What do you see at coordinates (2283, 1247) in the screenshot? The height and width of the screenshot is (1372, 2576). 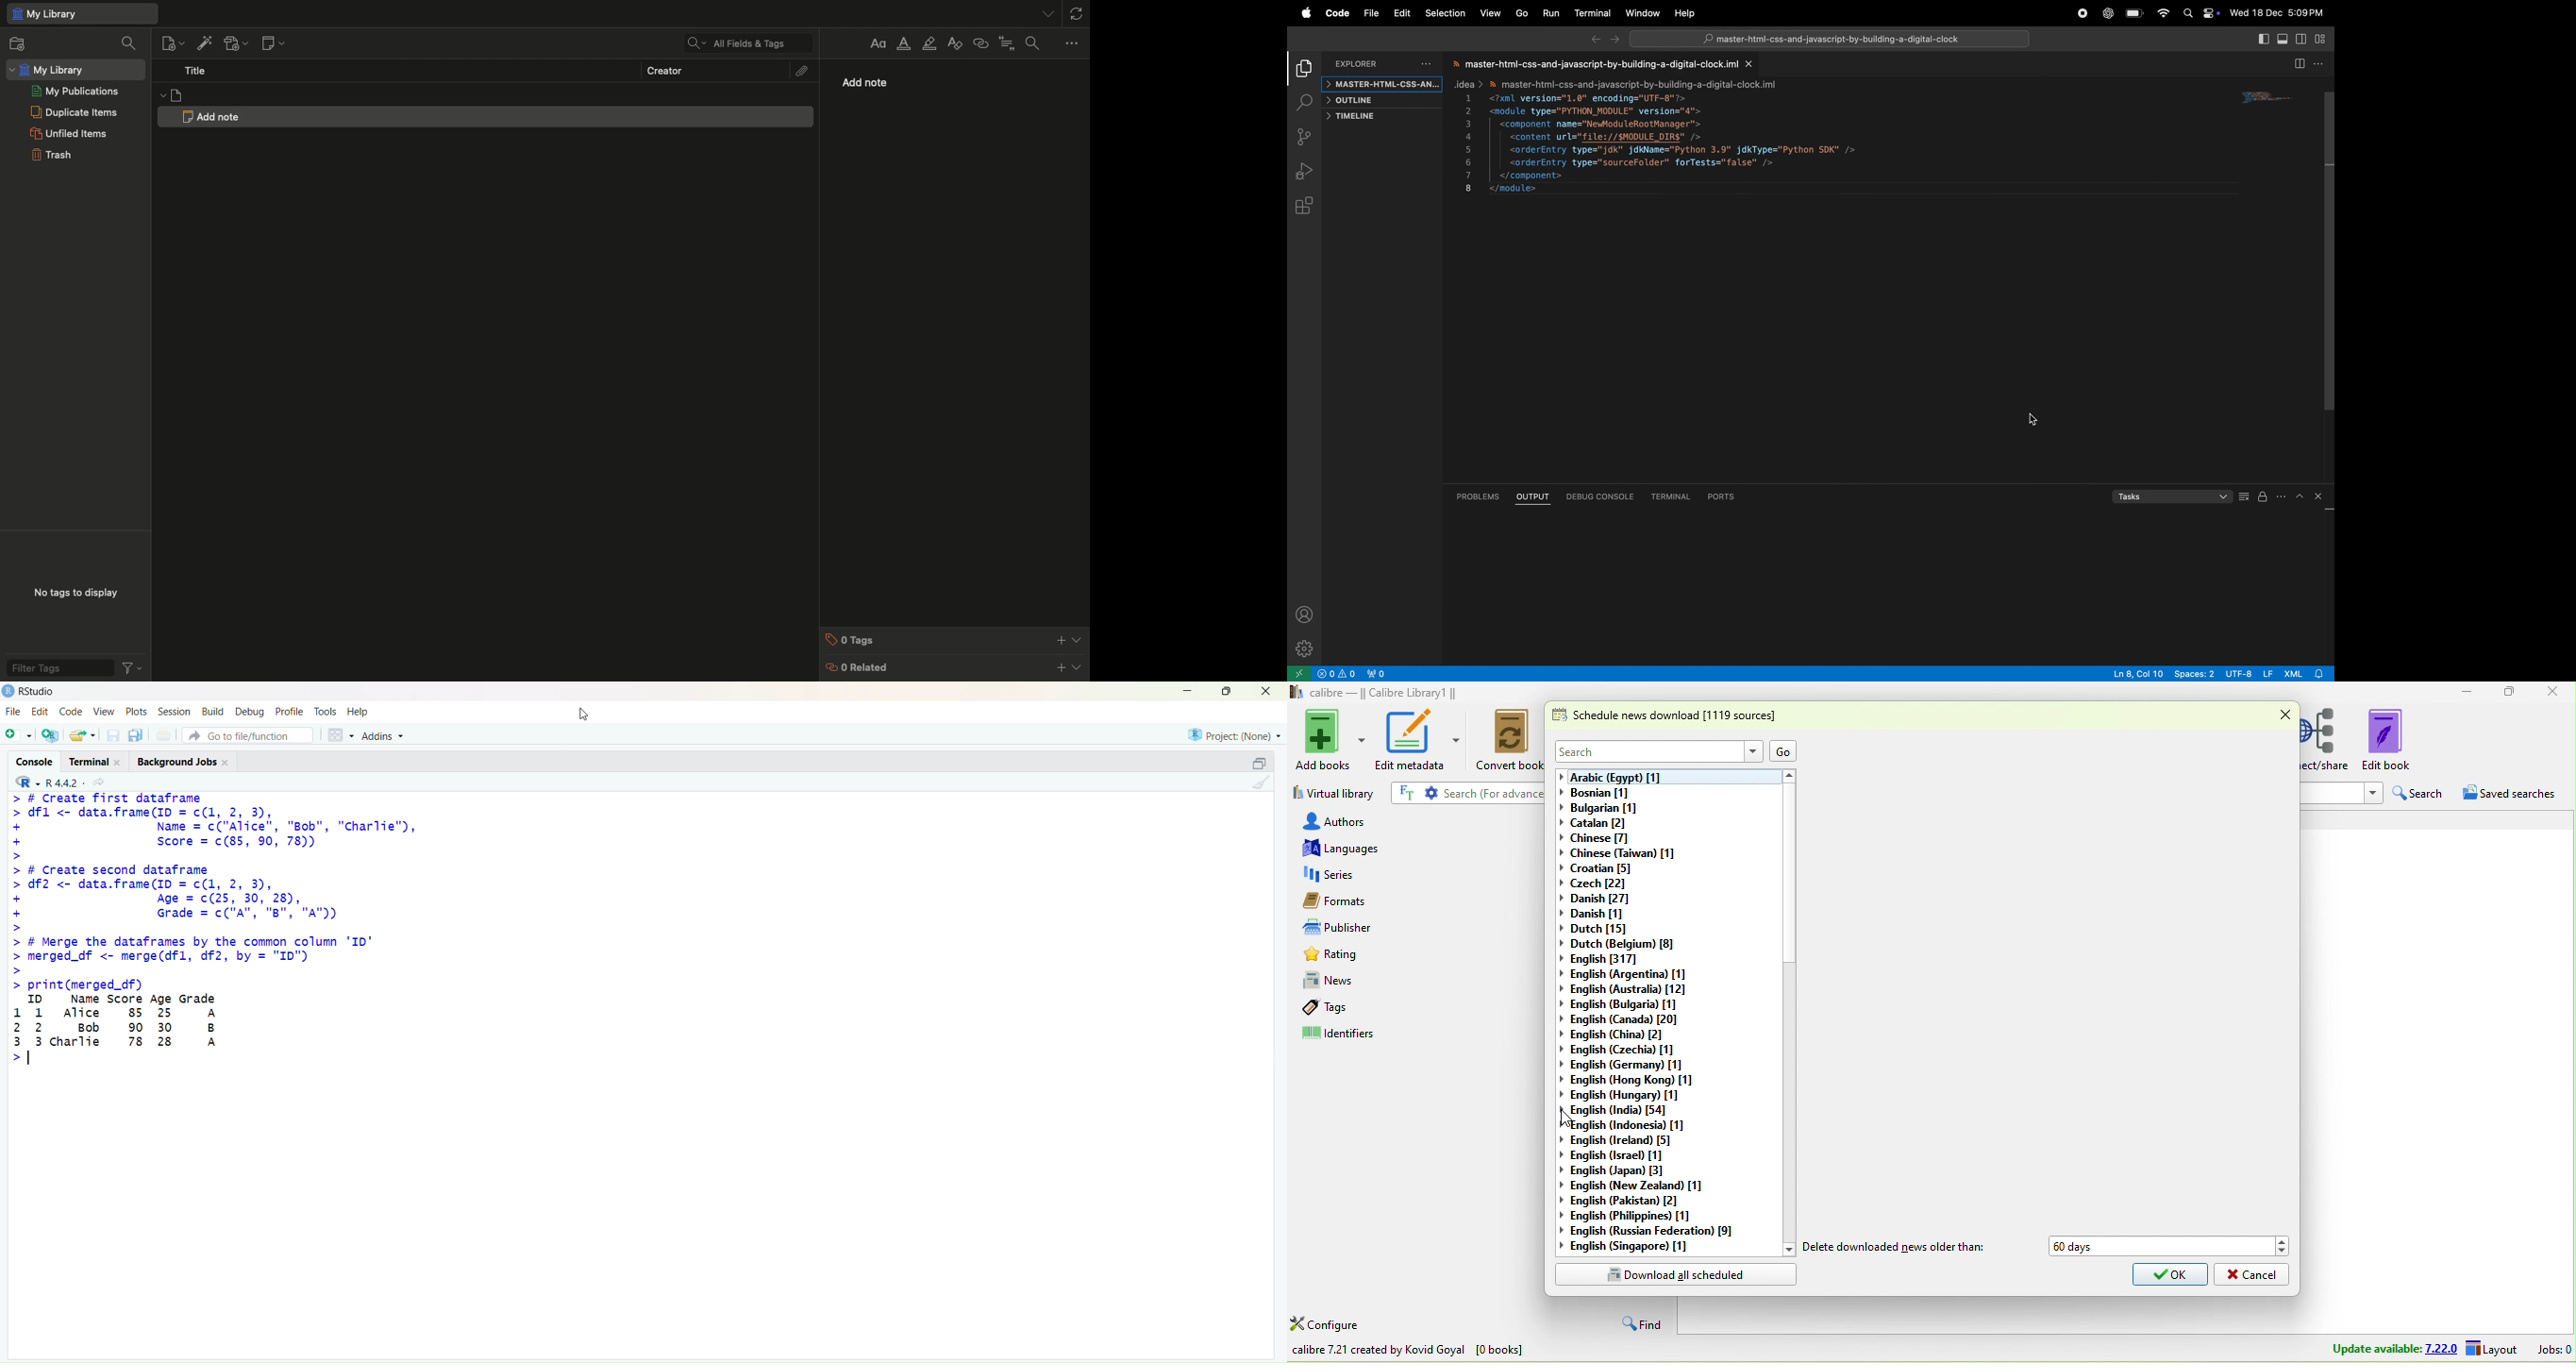 I see `Drop down` at bounding box center [2283, 1247].